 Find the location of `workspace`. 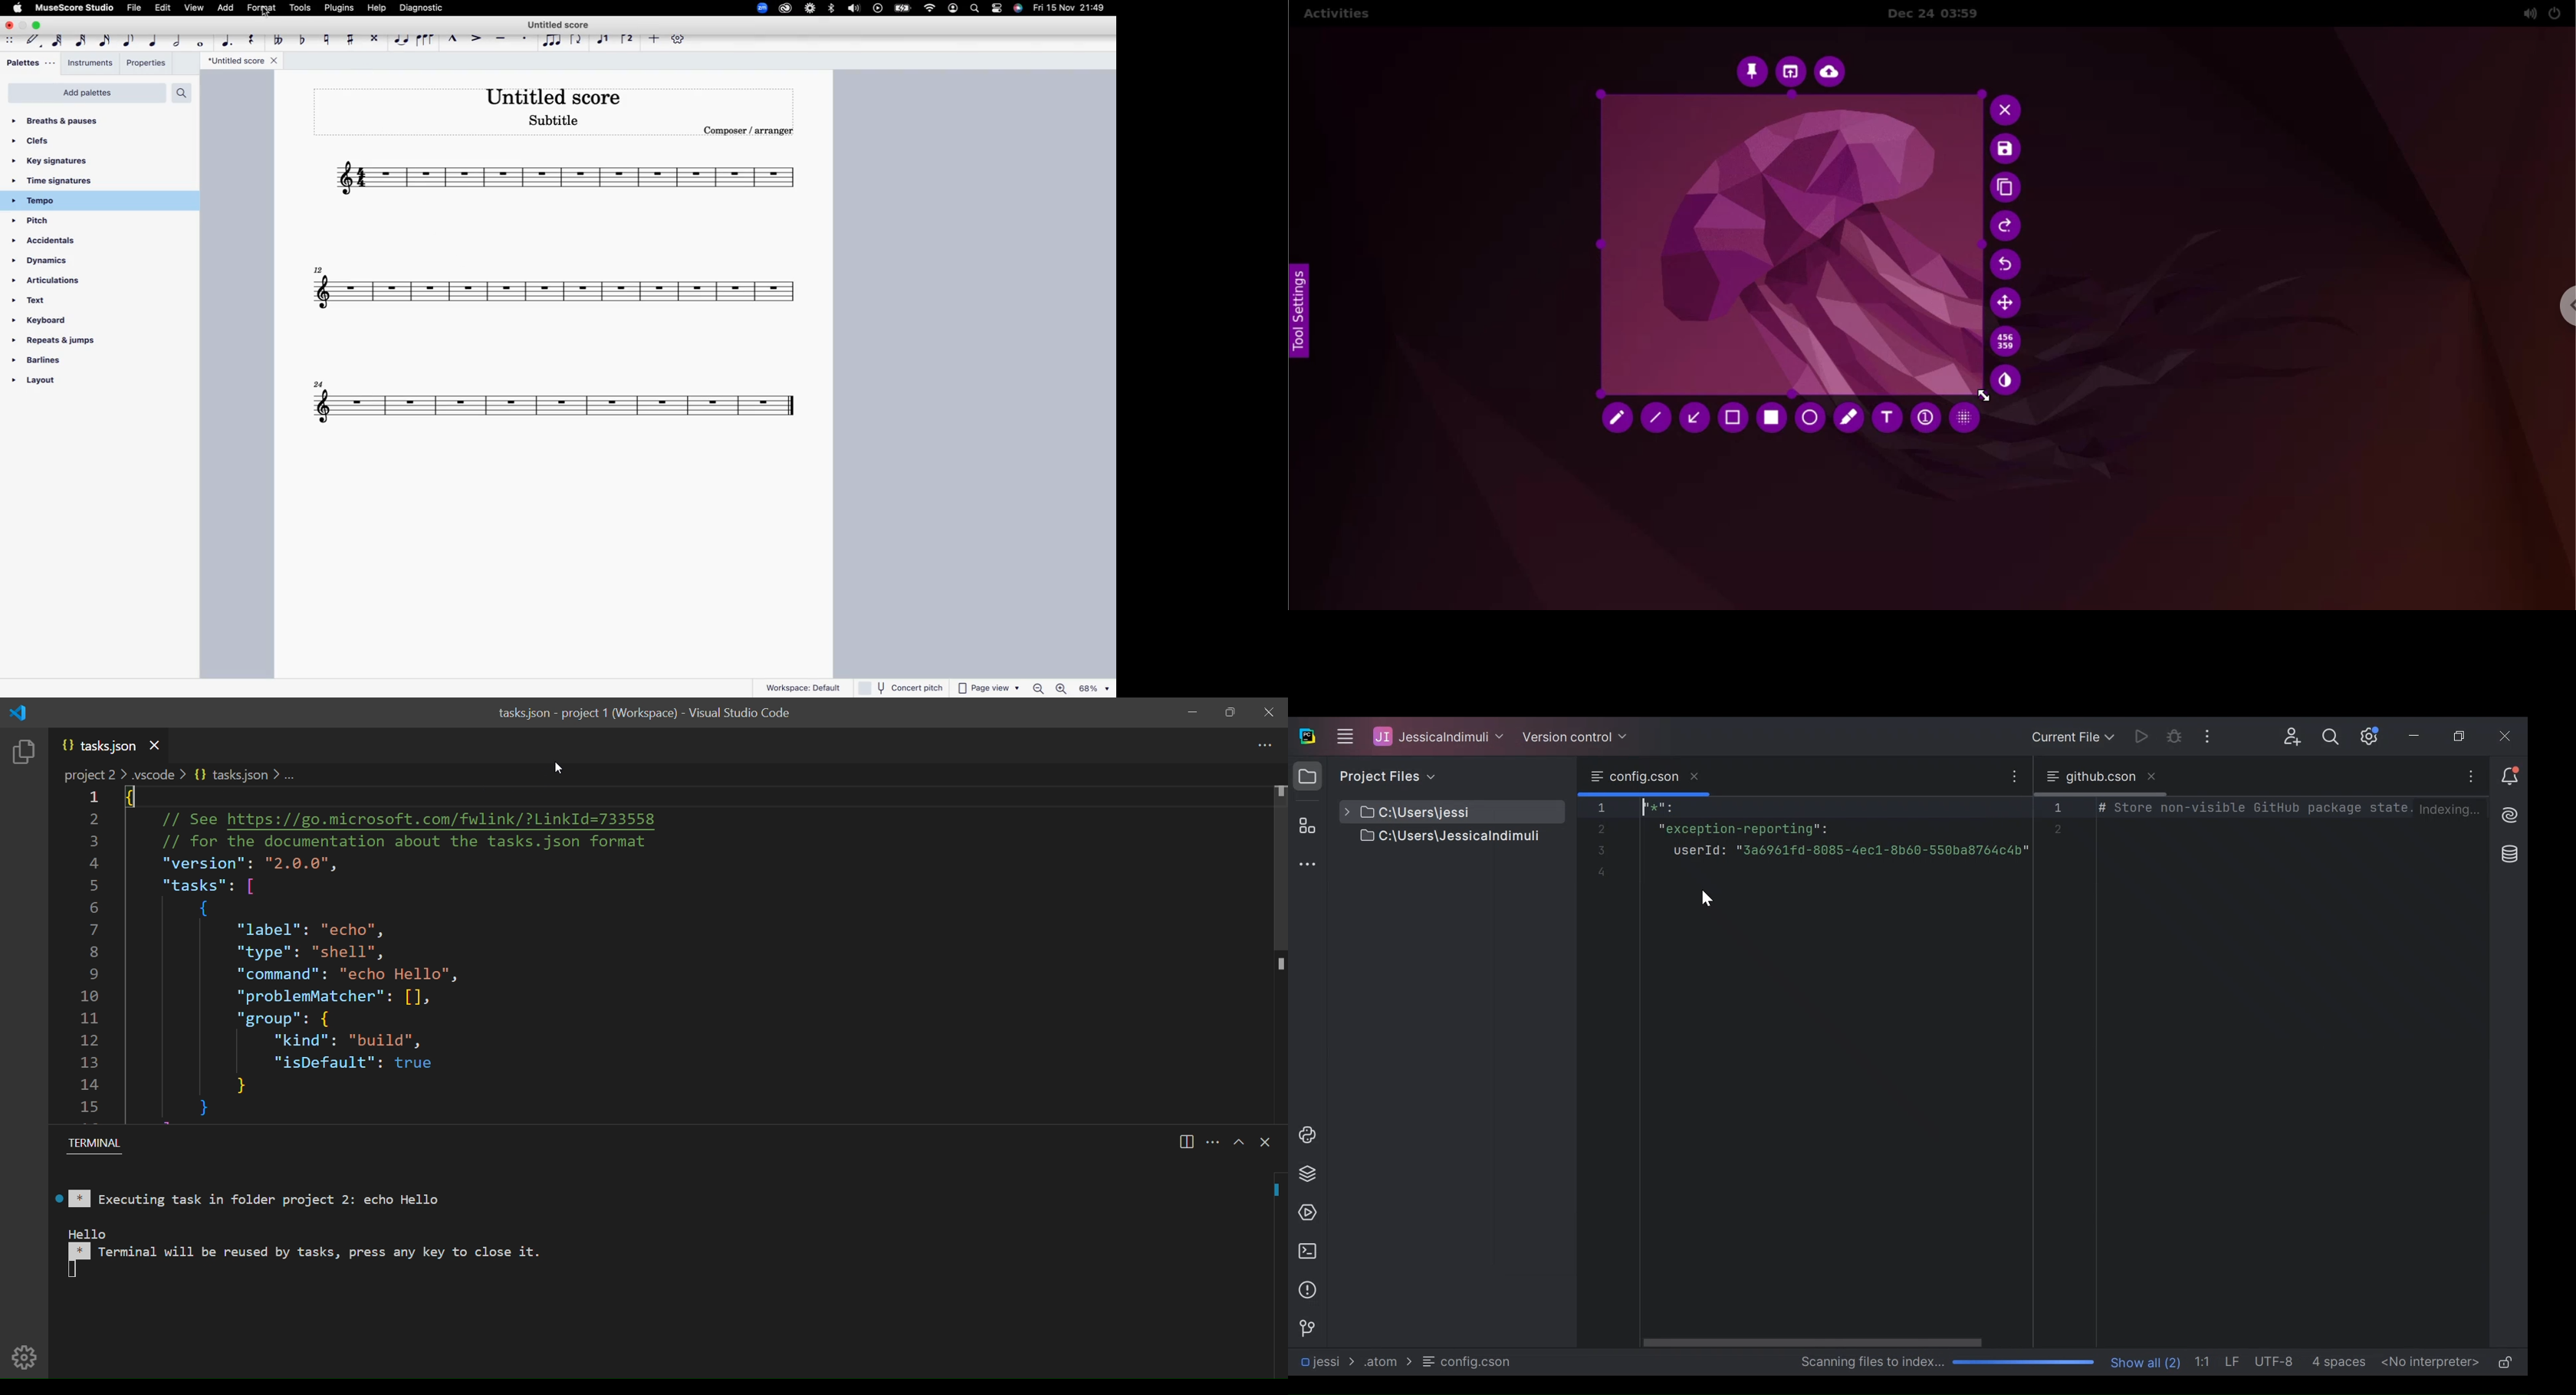

workspace is located at coordinates (803, 686).